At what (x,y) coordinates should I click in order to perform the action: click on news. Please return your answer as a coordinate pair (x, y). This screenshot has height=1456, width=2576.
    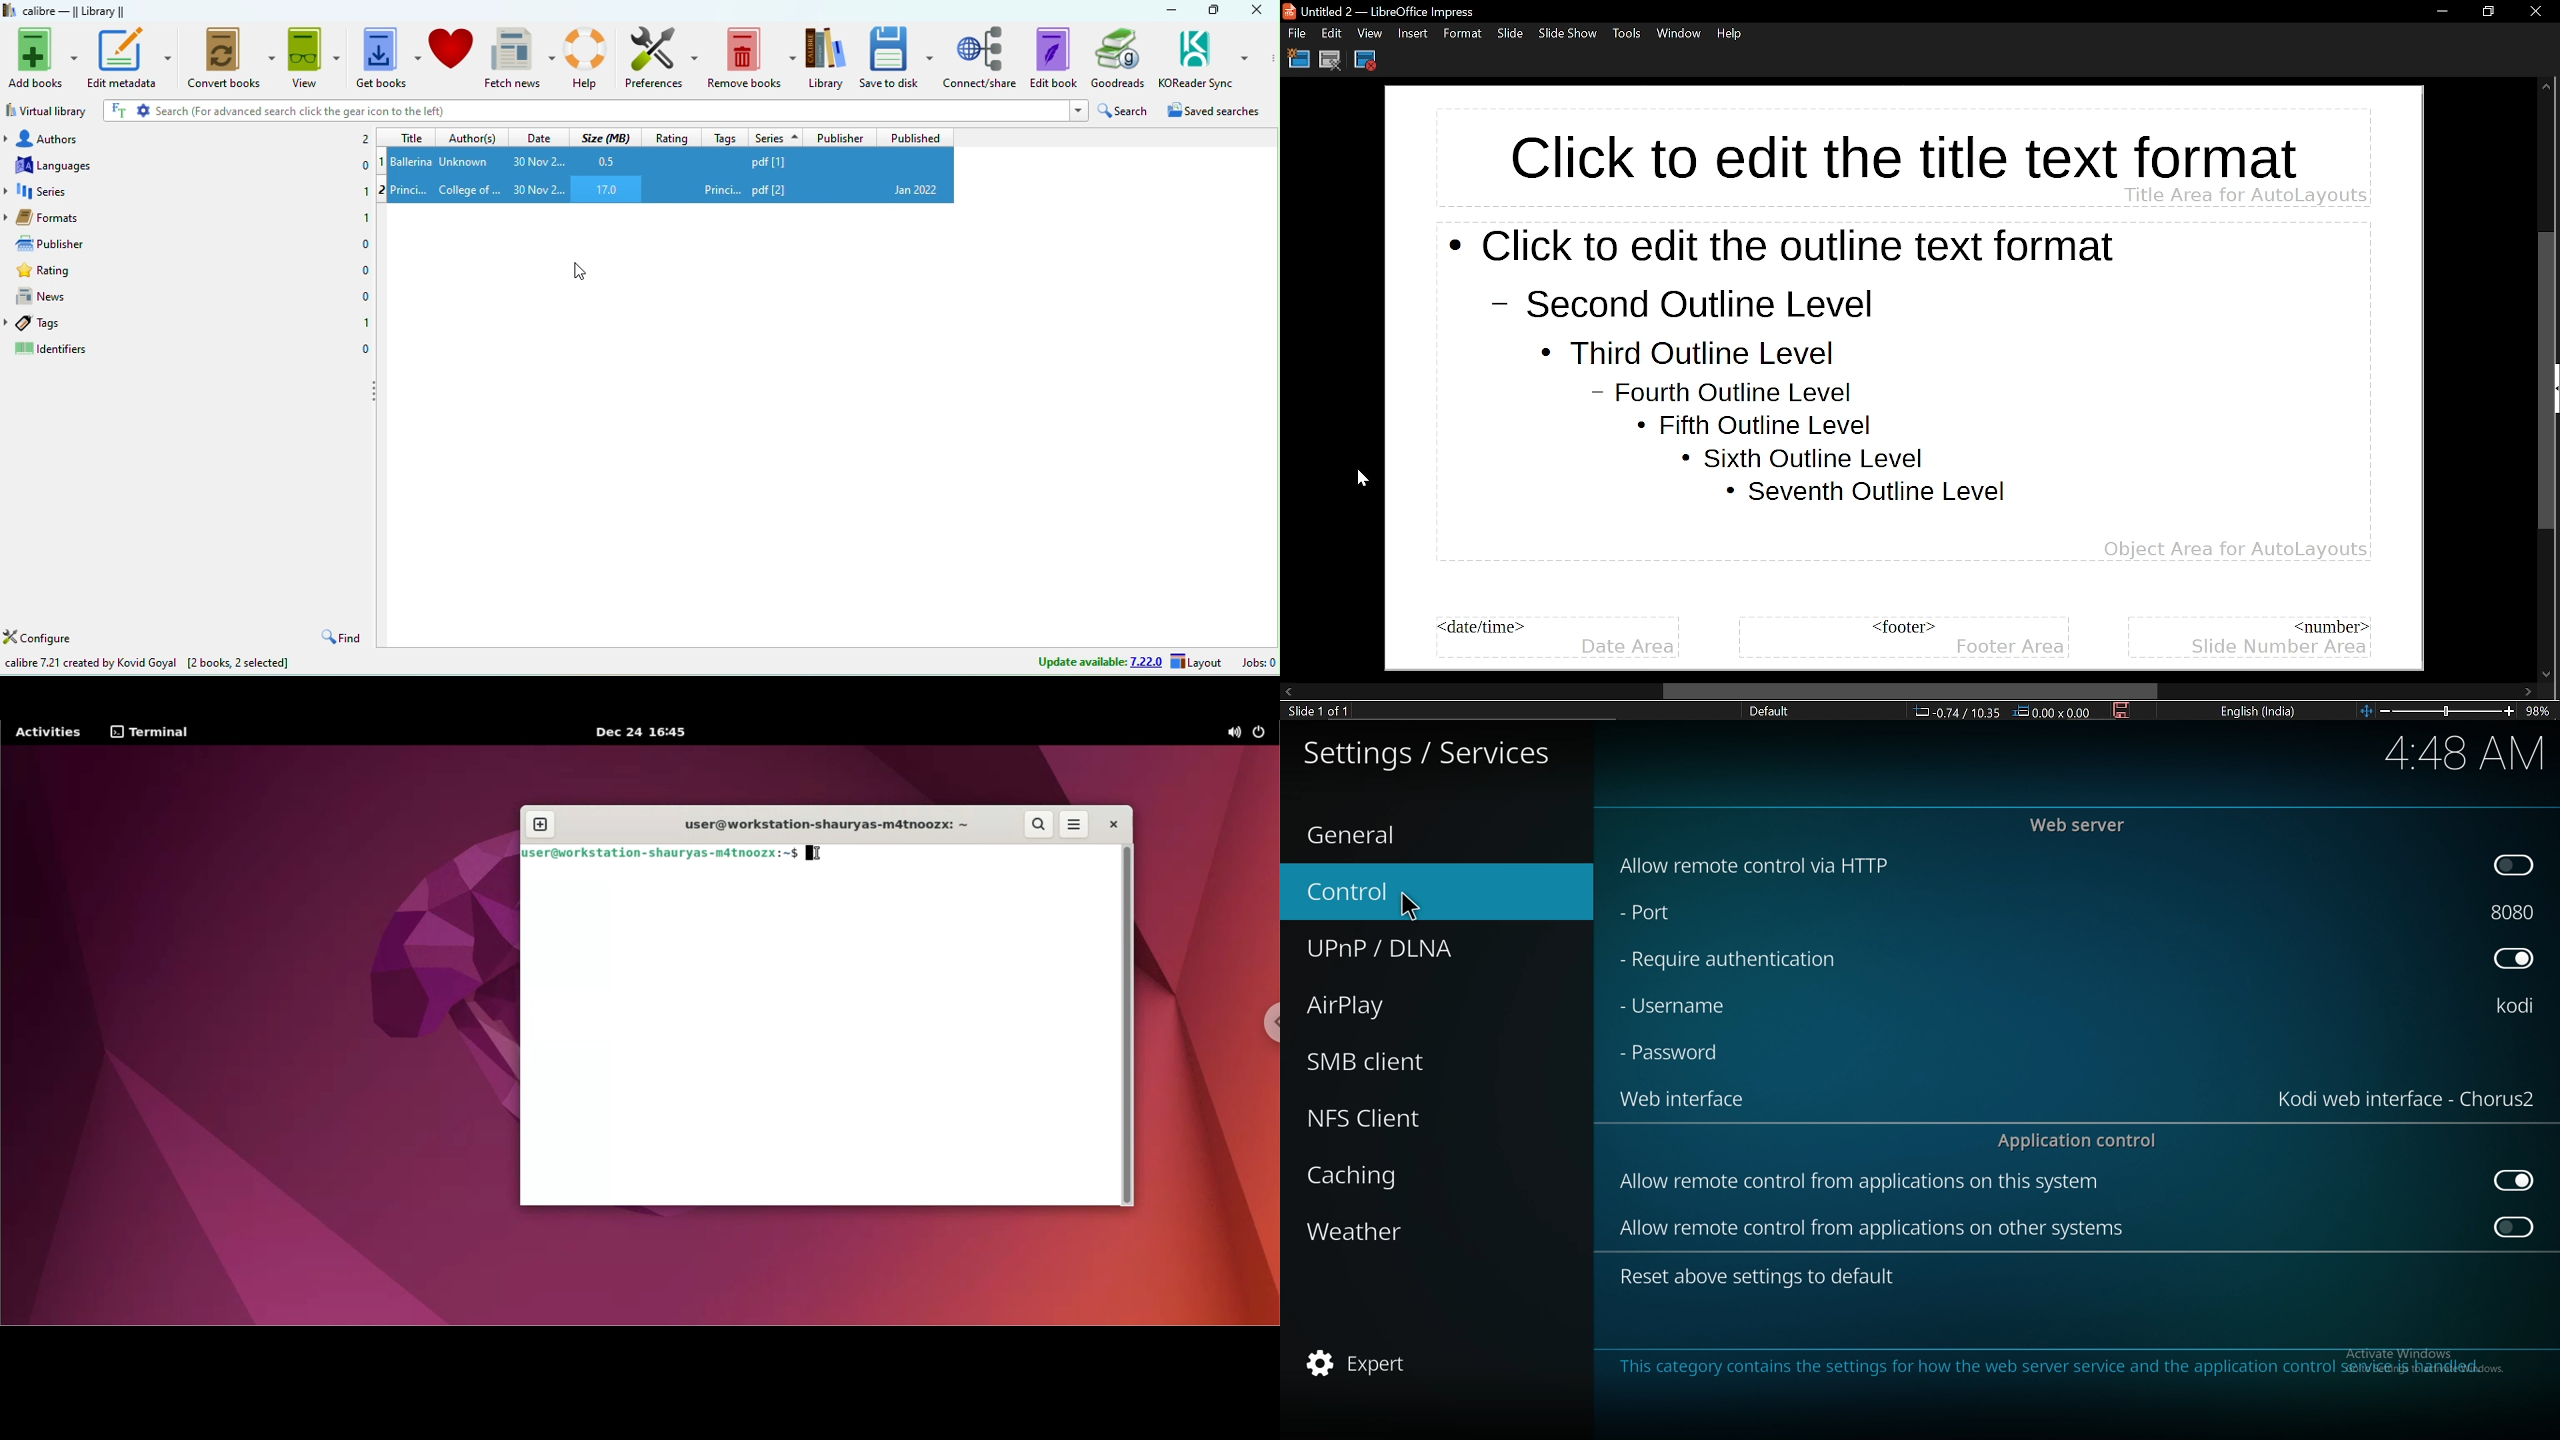
    Looking at the image, I should click on (67, 295).